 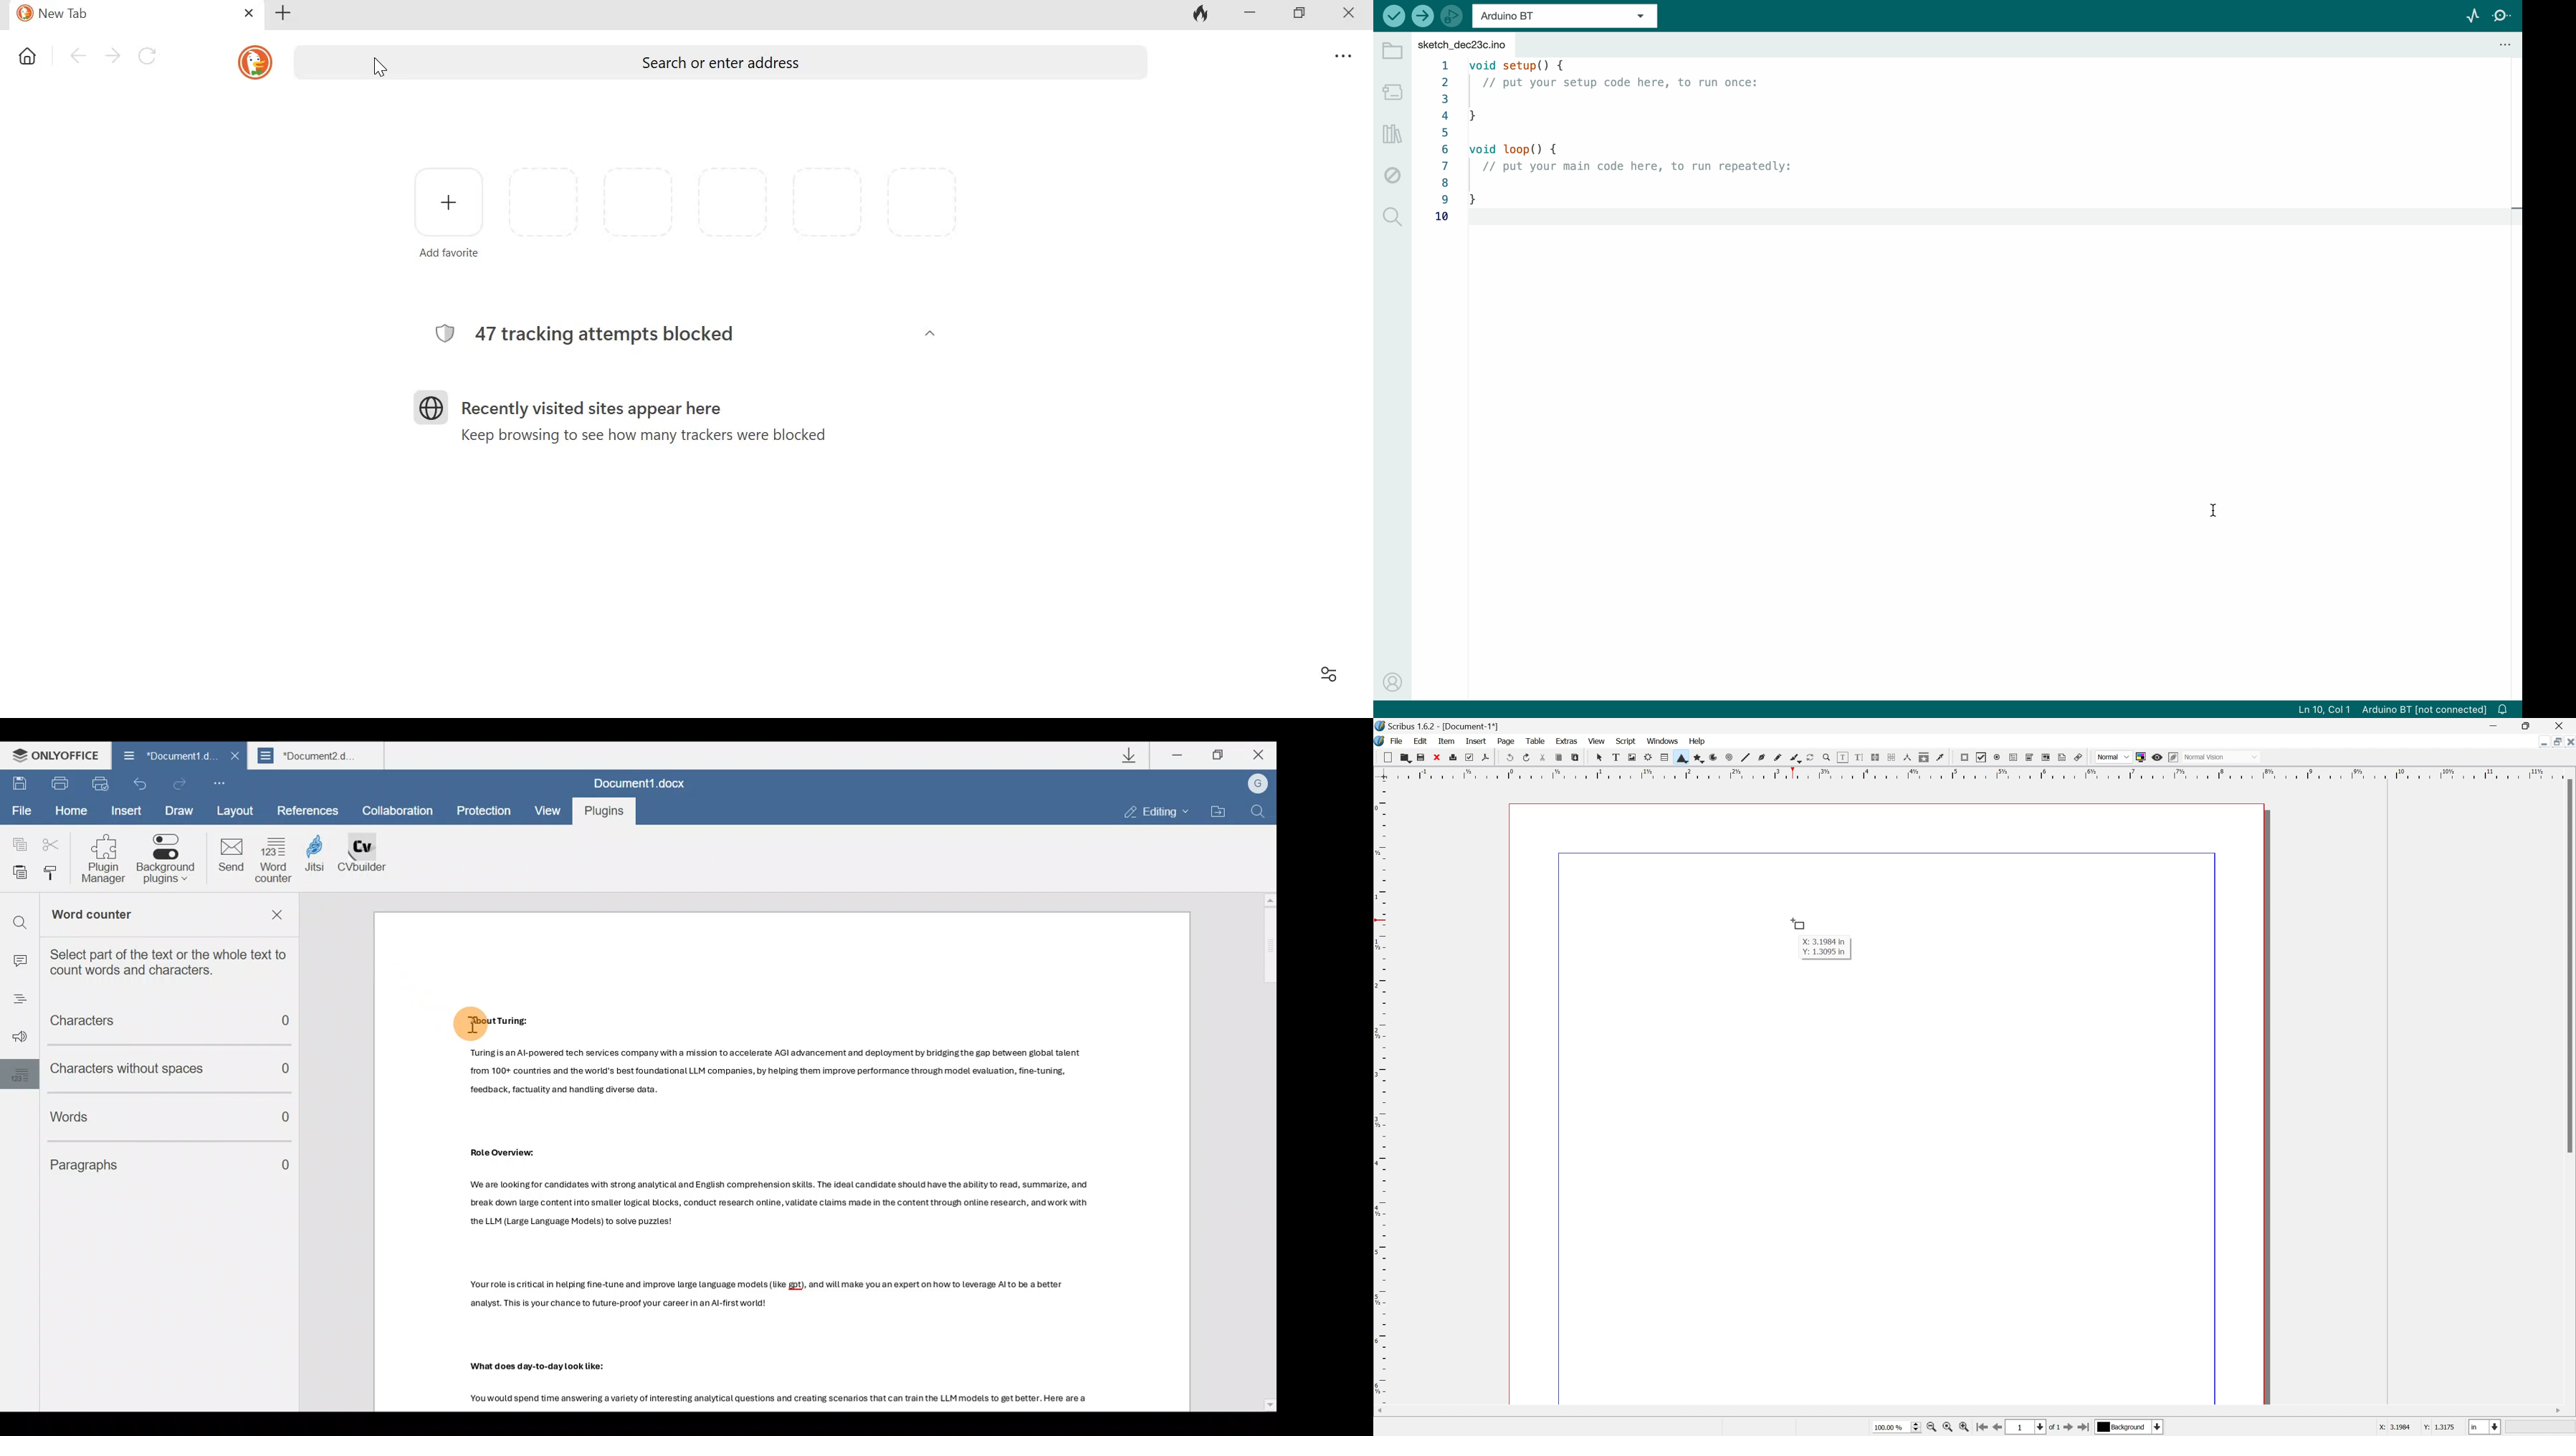 I want to click on Help, so click(x=1698, y=742).